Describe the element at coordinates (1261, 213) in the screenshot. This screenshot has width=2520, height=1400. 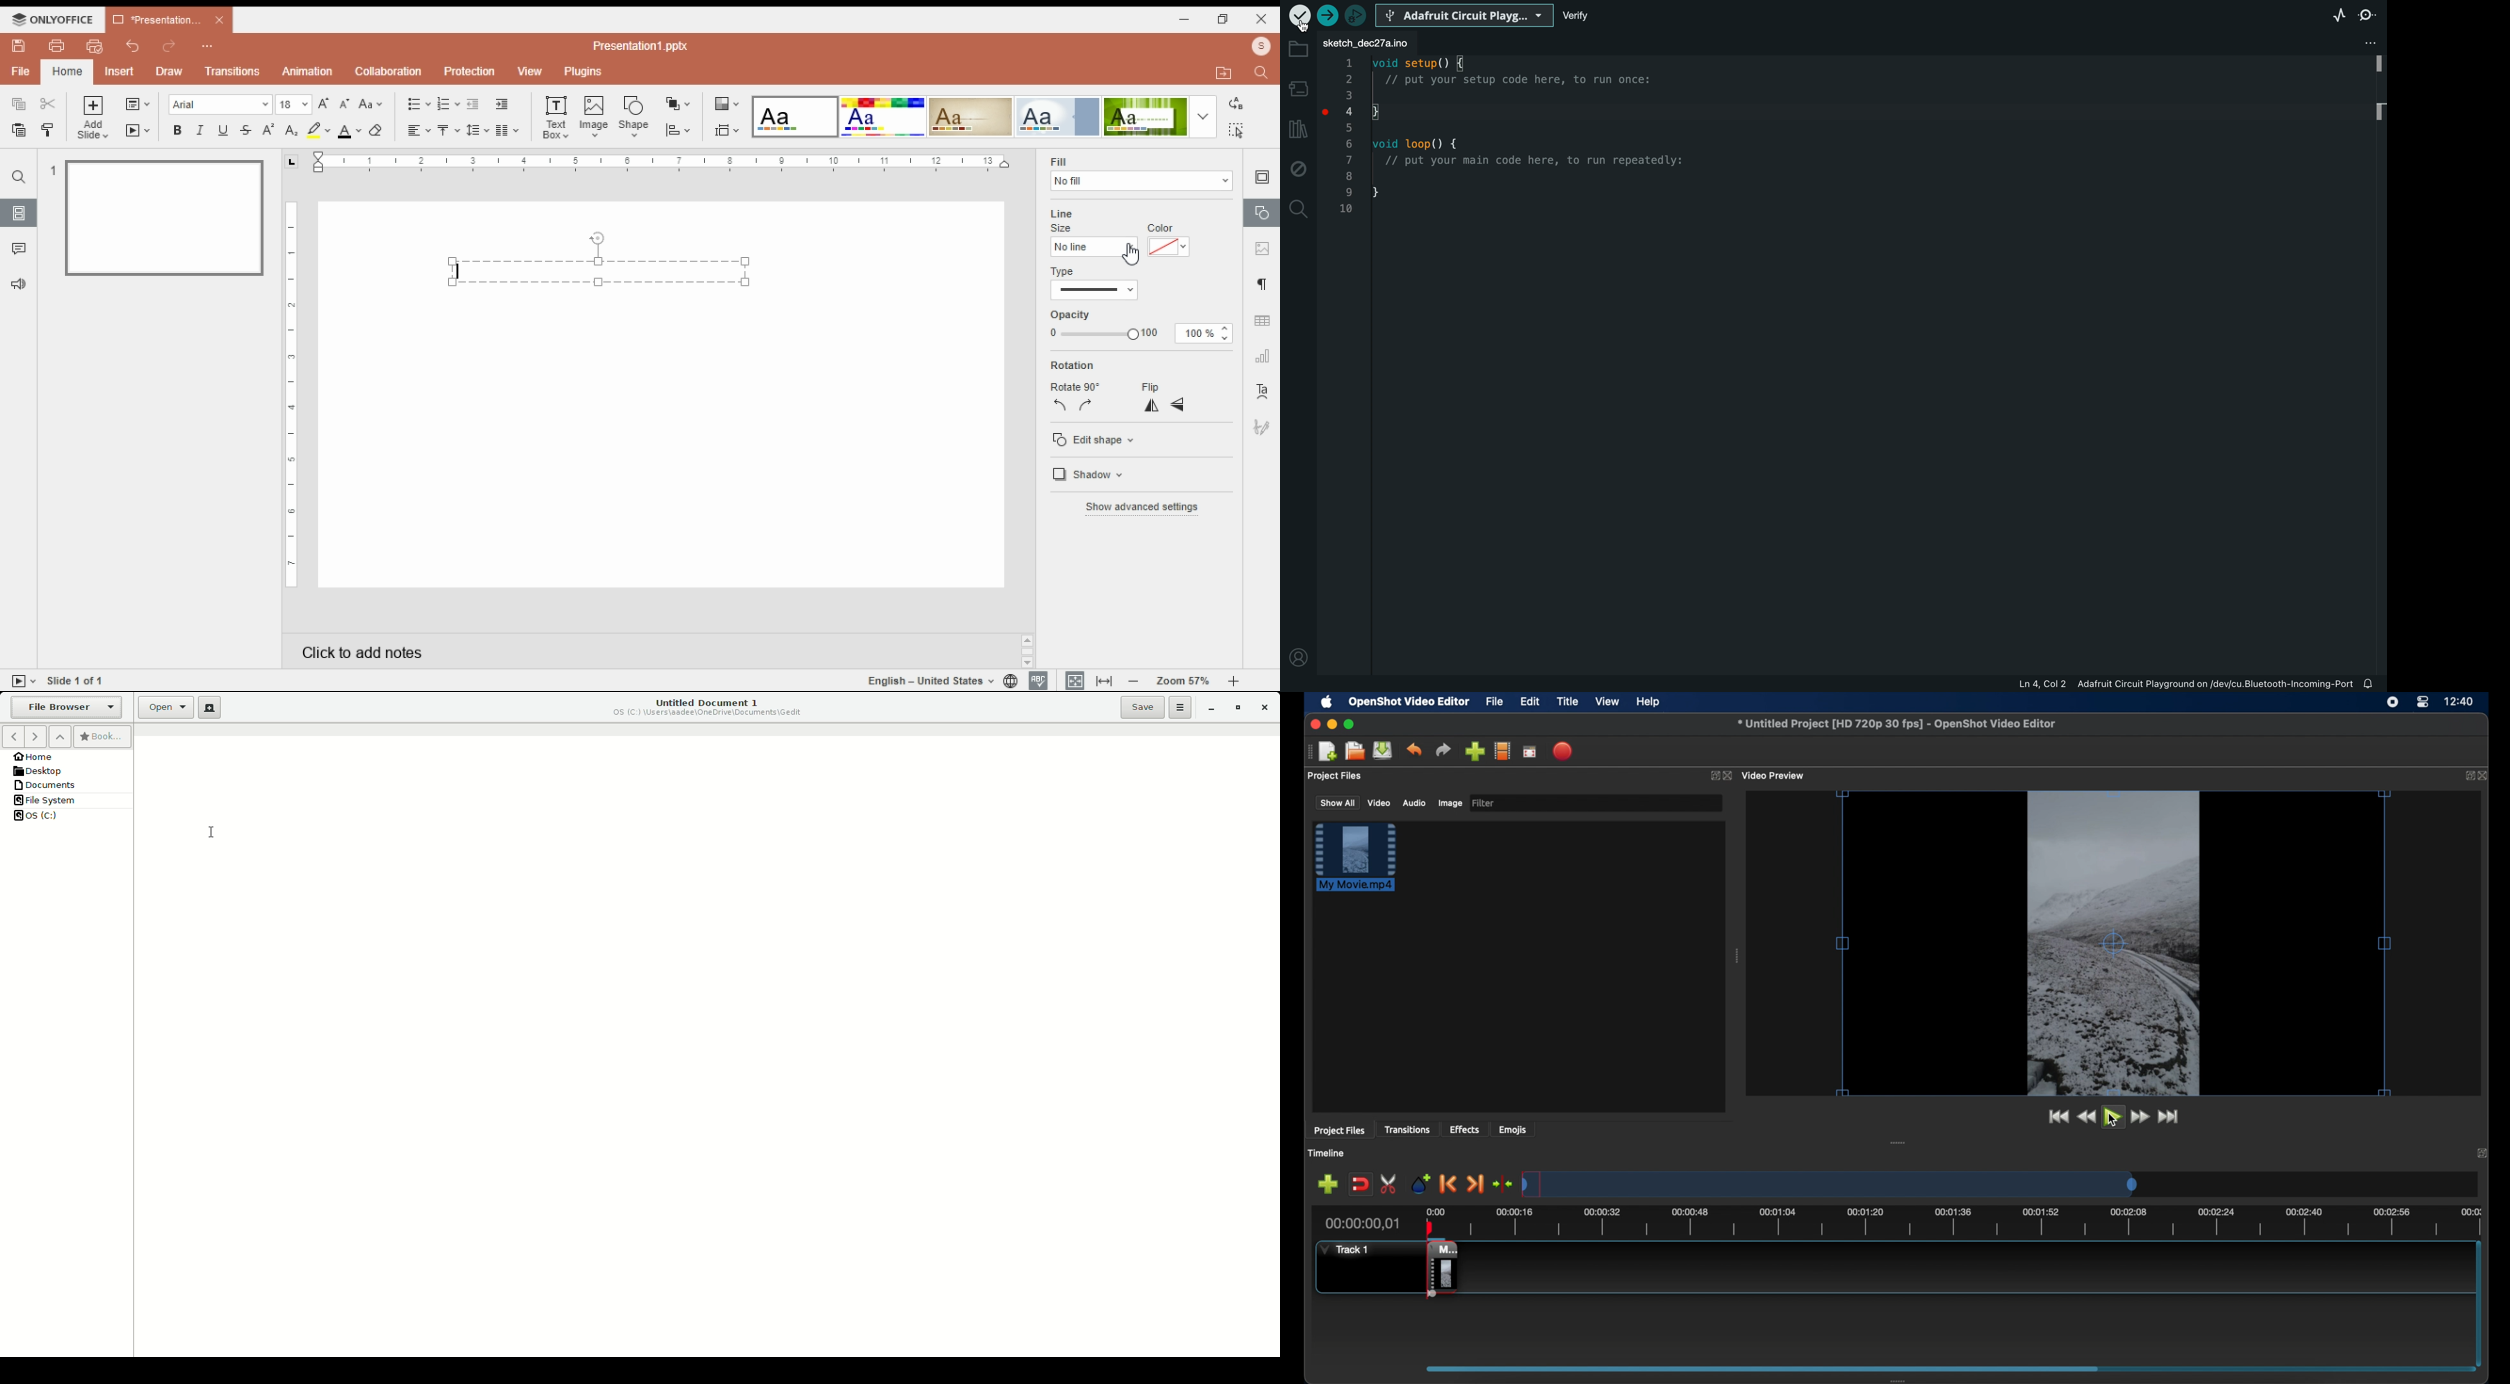
I see `shape settings` at that location.